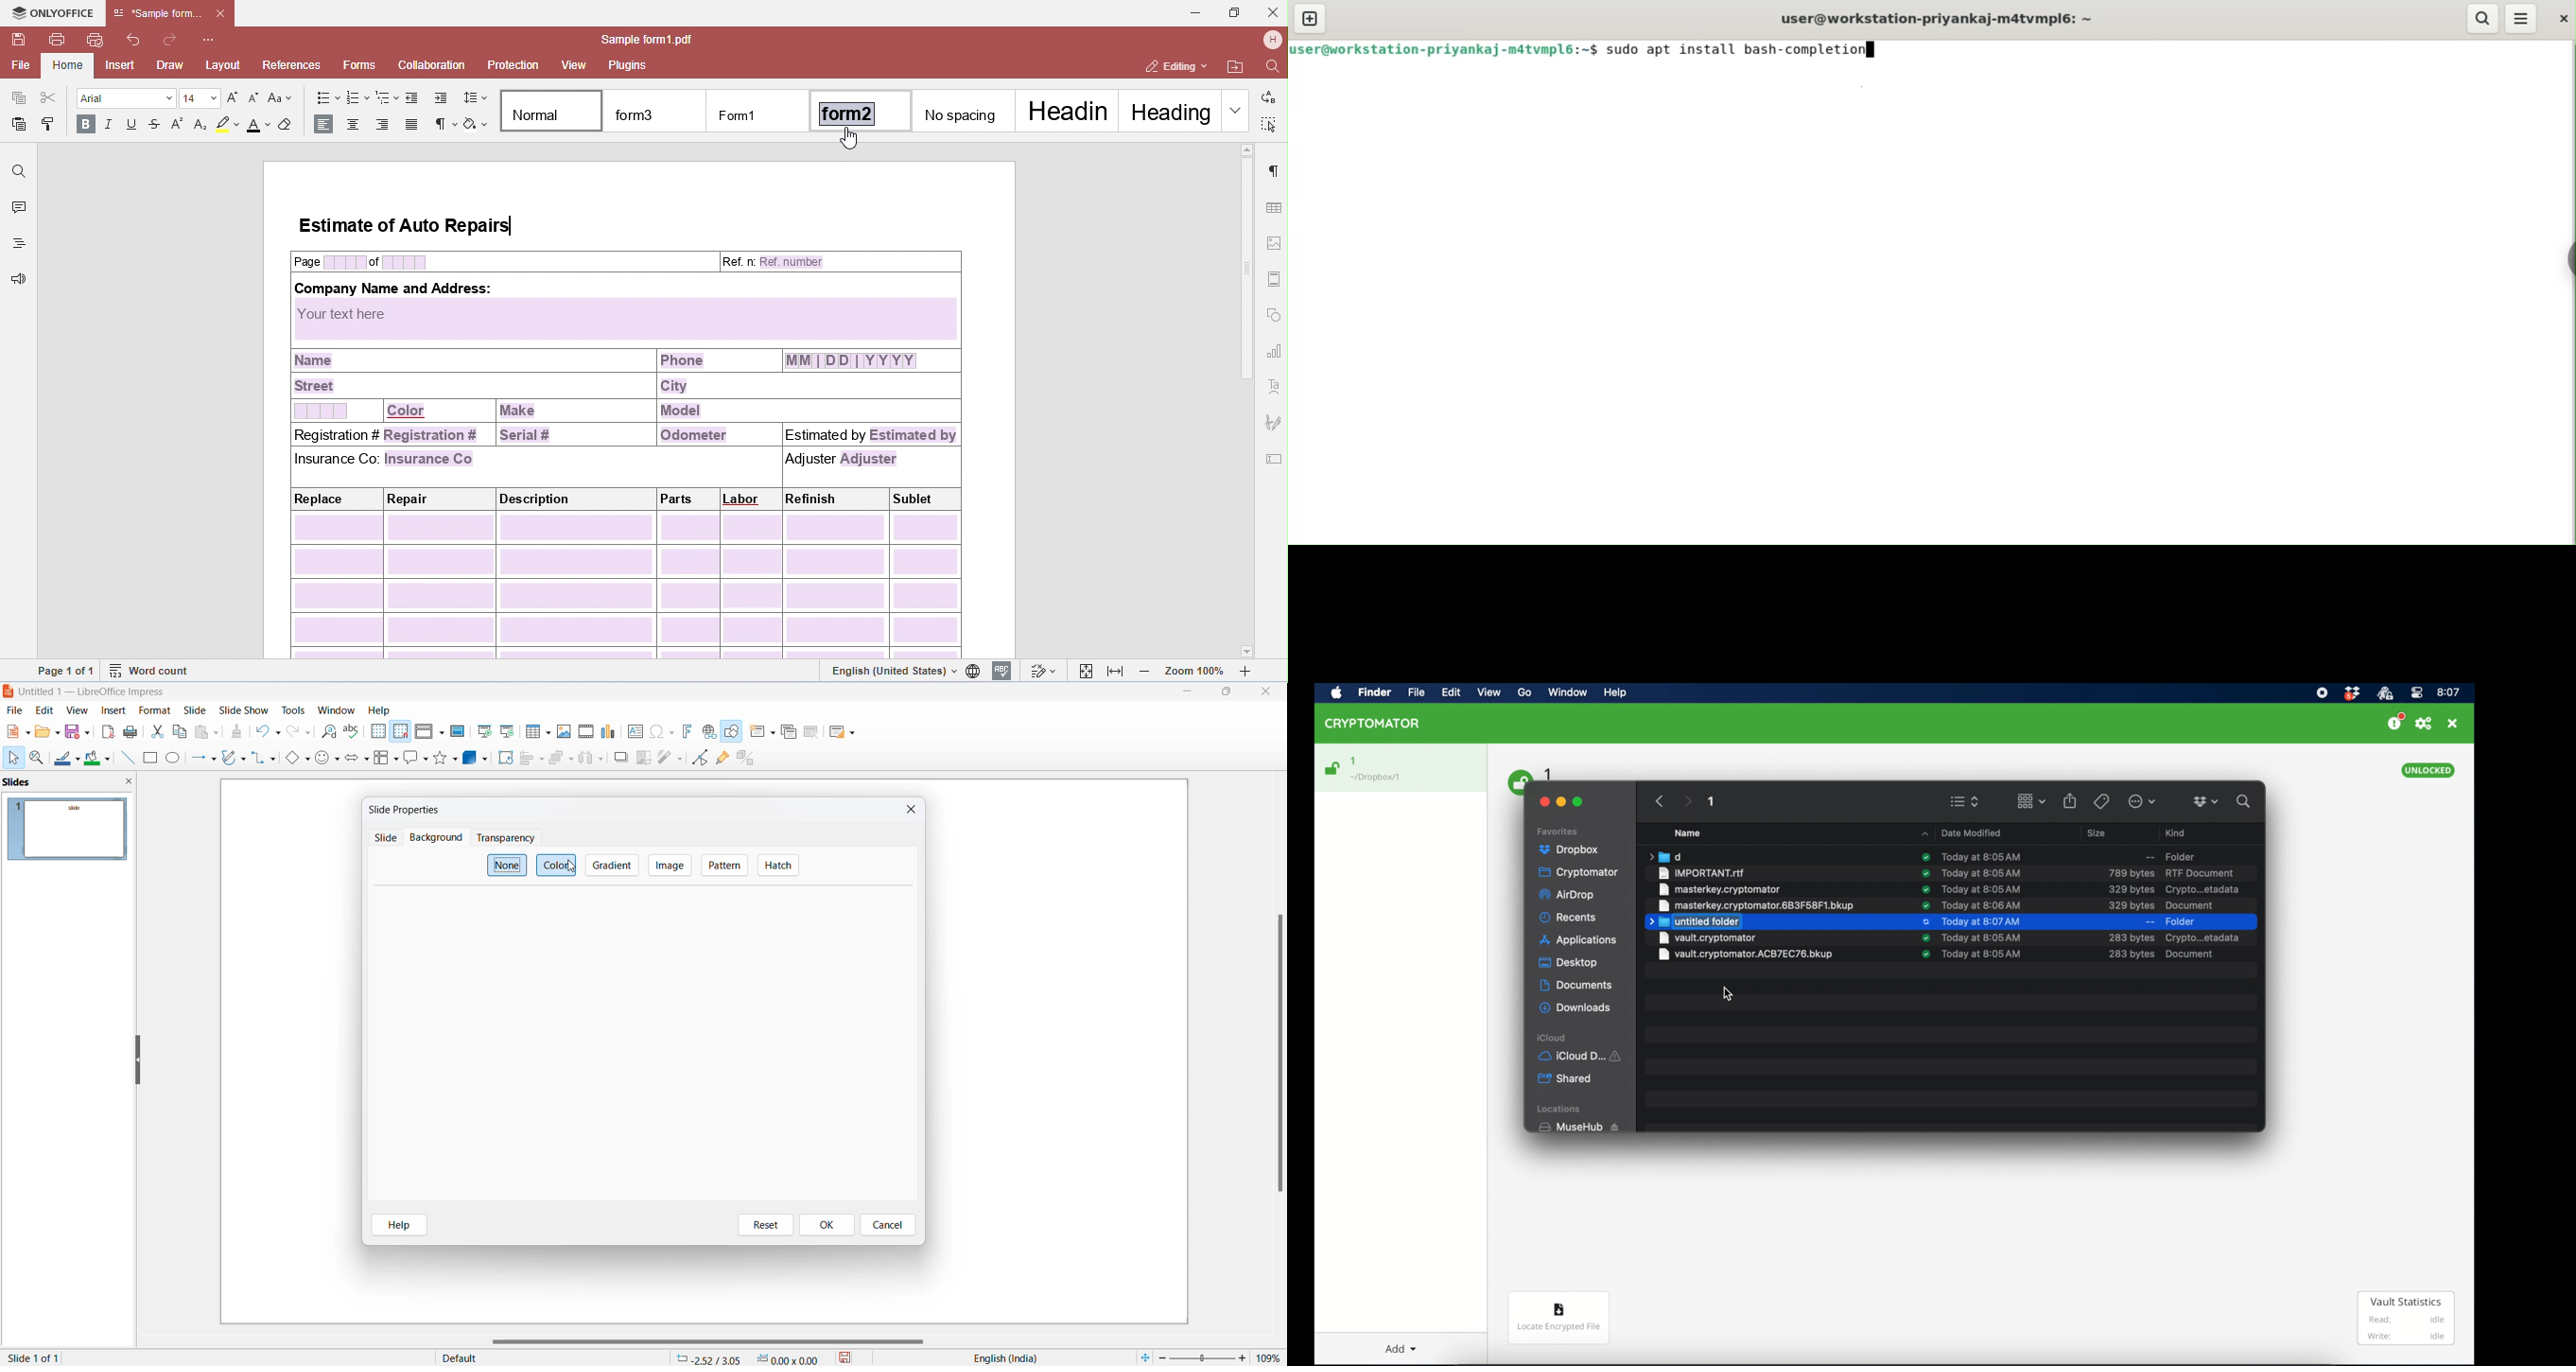 The width and height of the screenshot is (2576, 1372). Describe the element at coordinates (430, 733) in the screenshot. I see `display view` at that location.